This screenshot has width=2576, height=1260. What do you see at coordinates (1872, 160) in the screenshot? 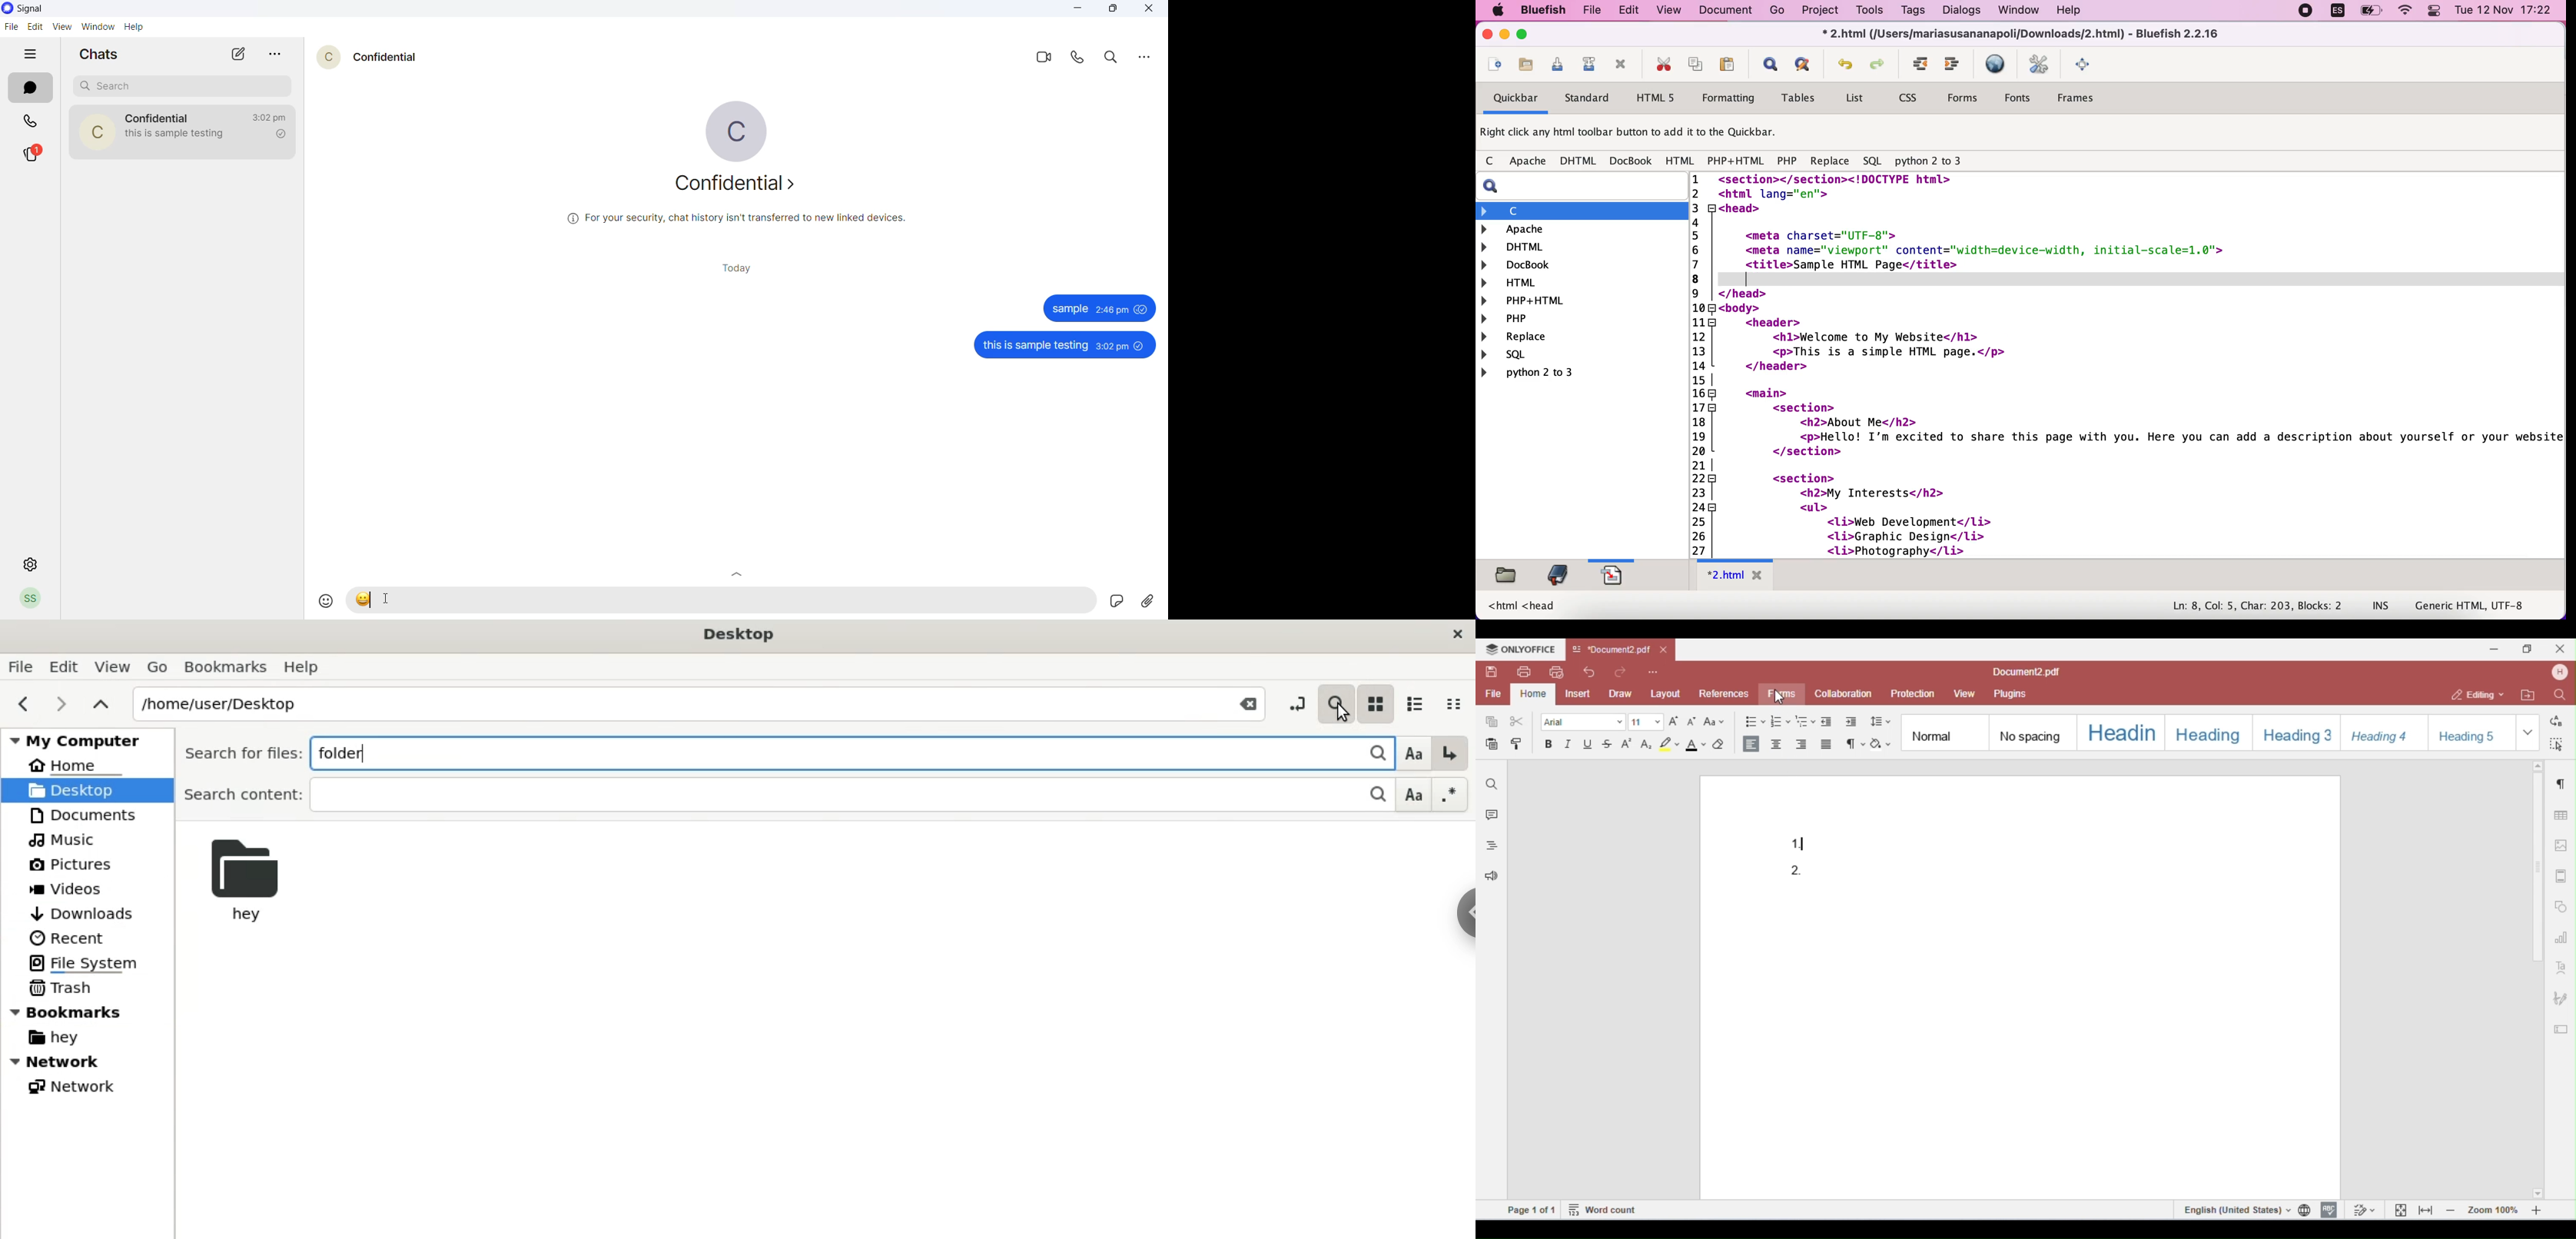
I see `sql` at bounding box center [1872, 160].